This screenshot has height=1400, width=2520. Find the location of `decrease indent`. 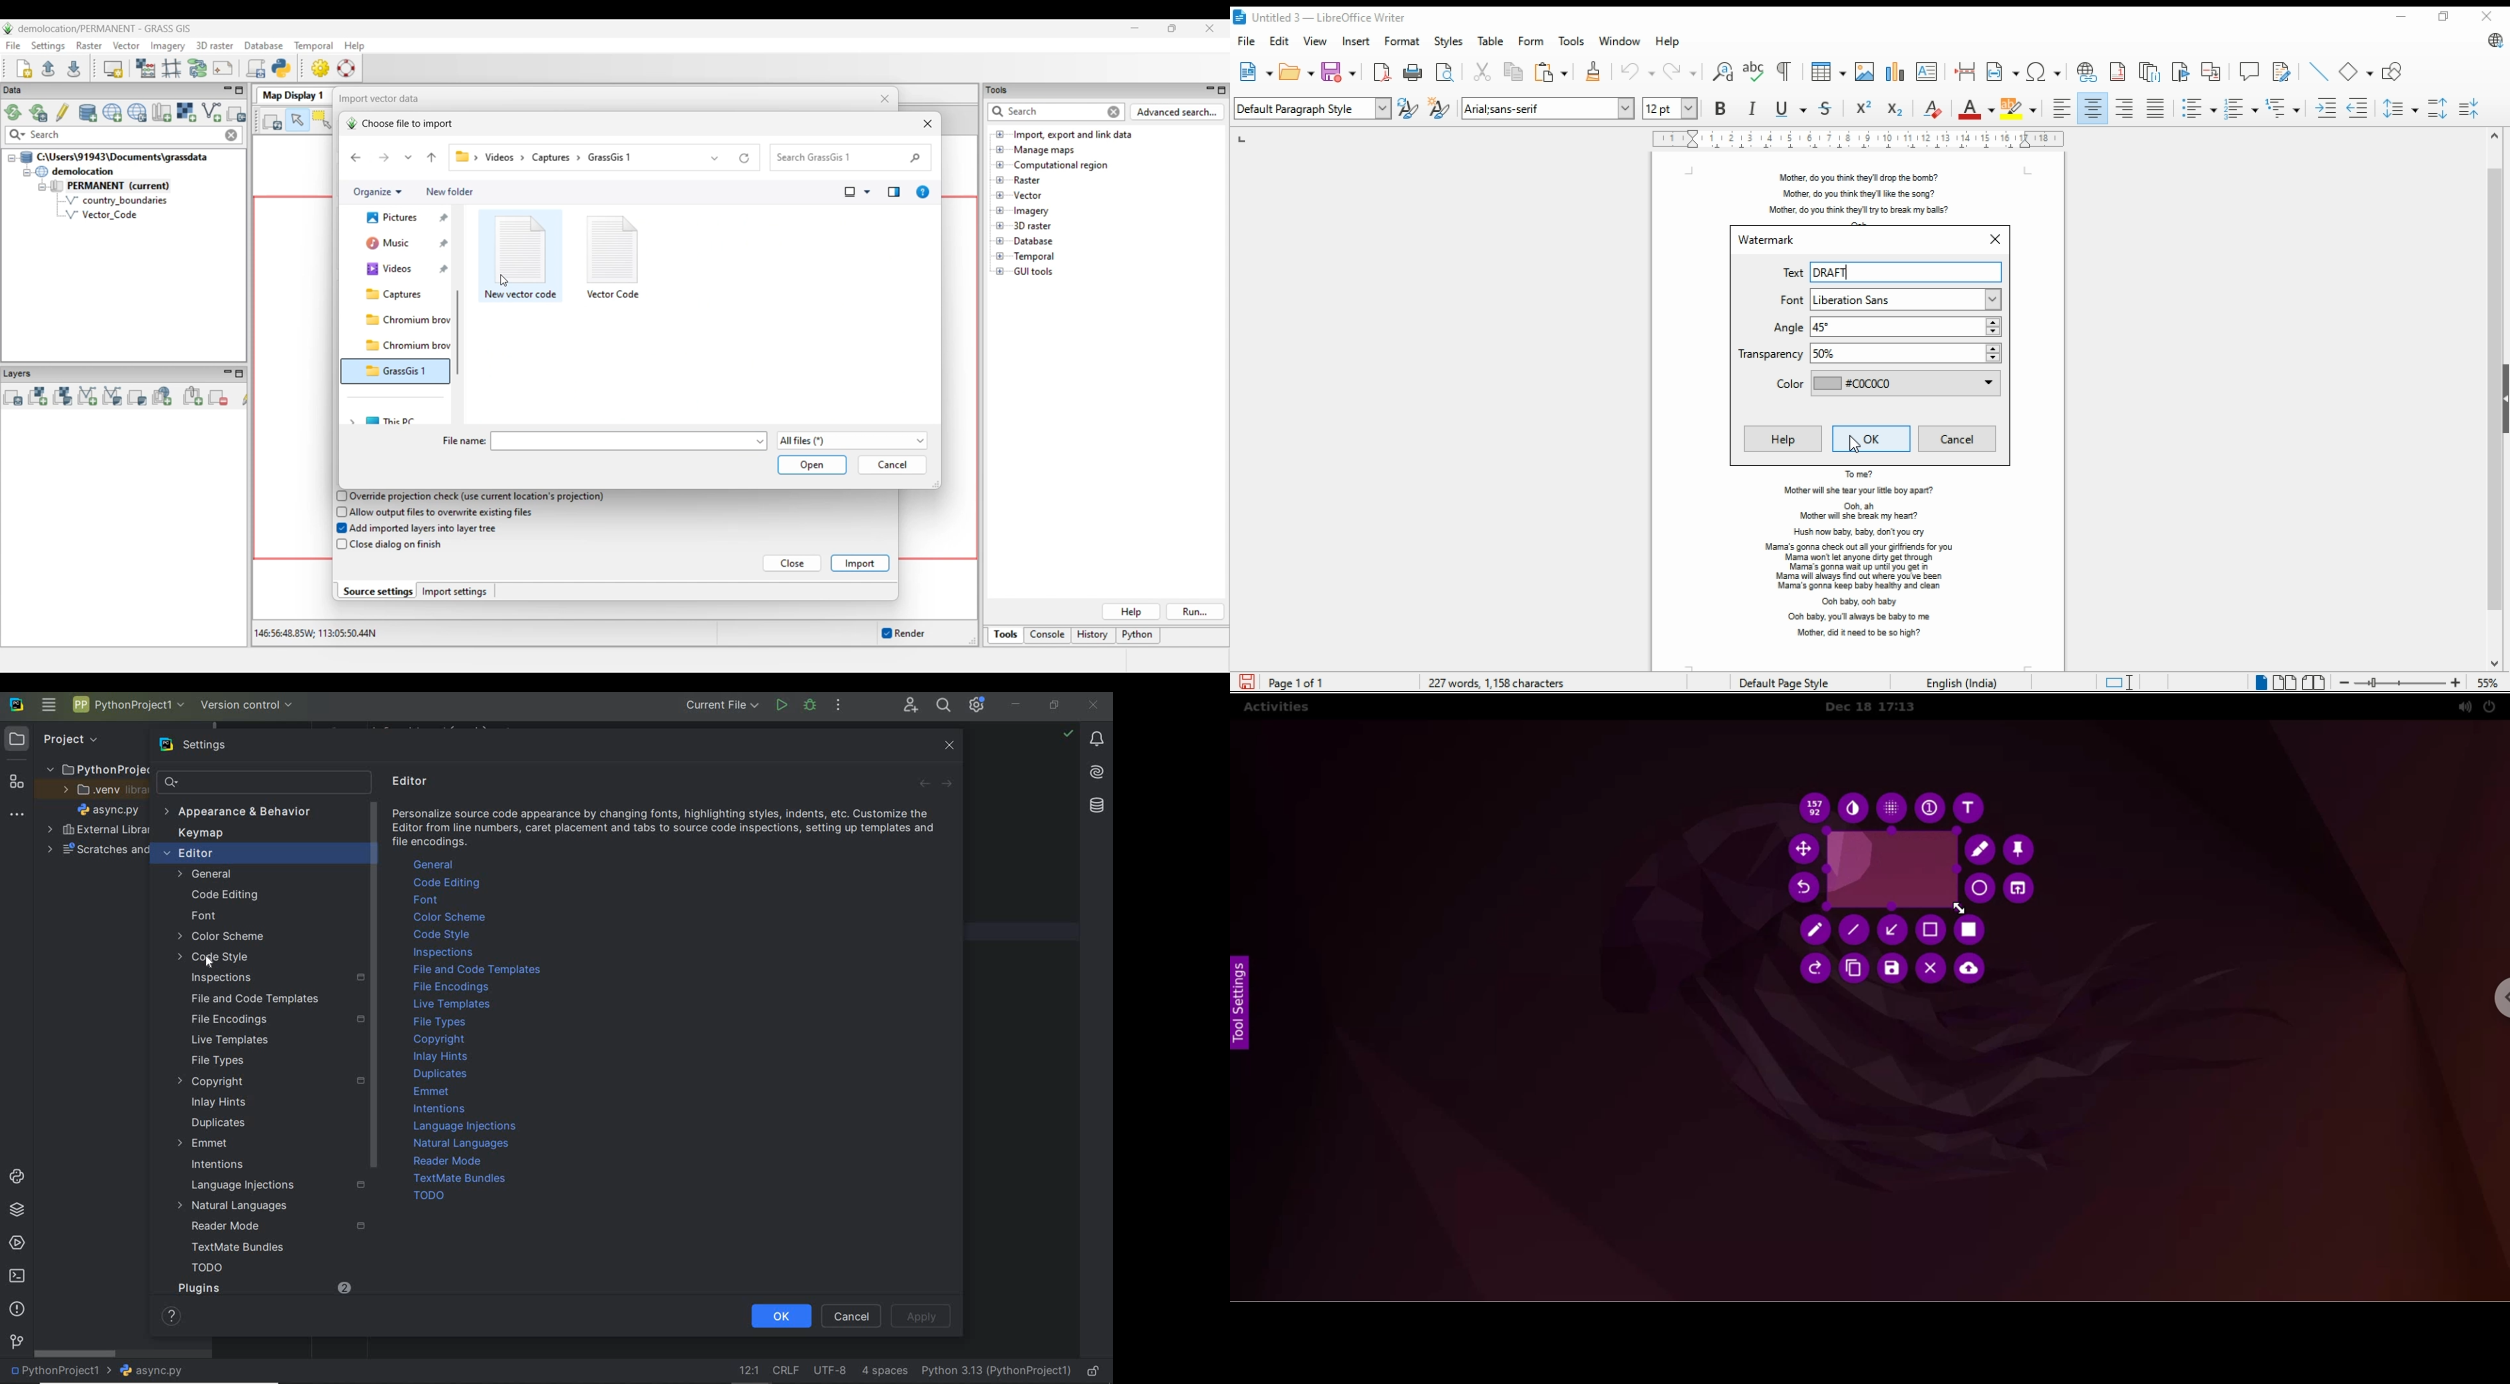

decrease indent is located at coordinates (2358, 108).